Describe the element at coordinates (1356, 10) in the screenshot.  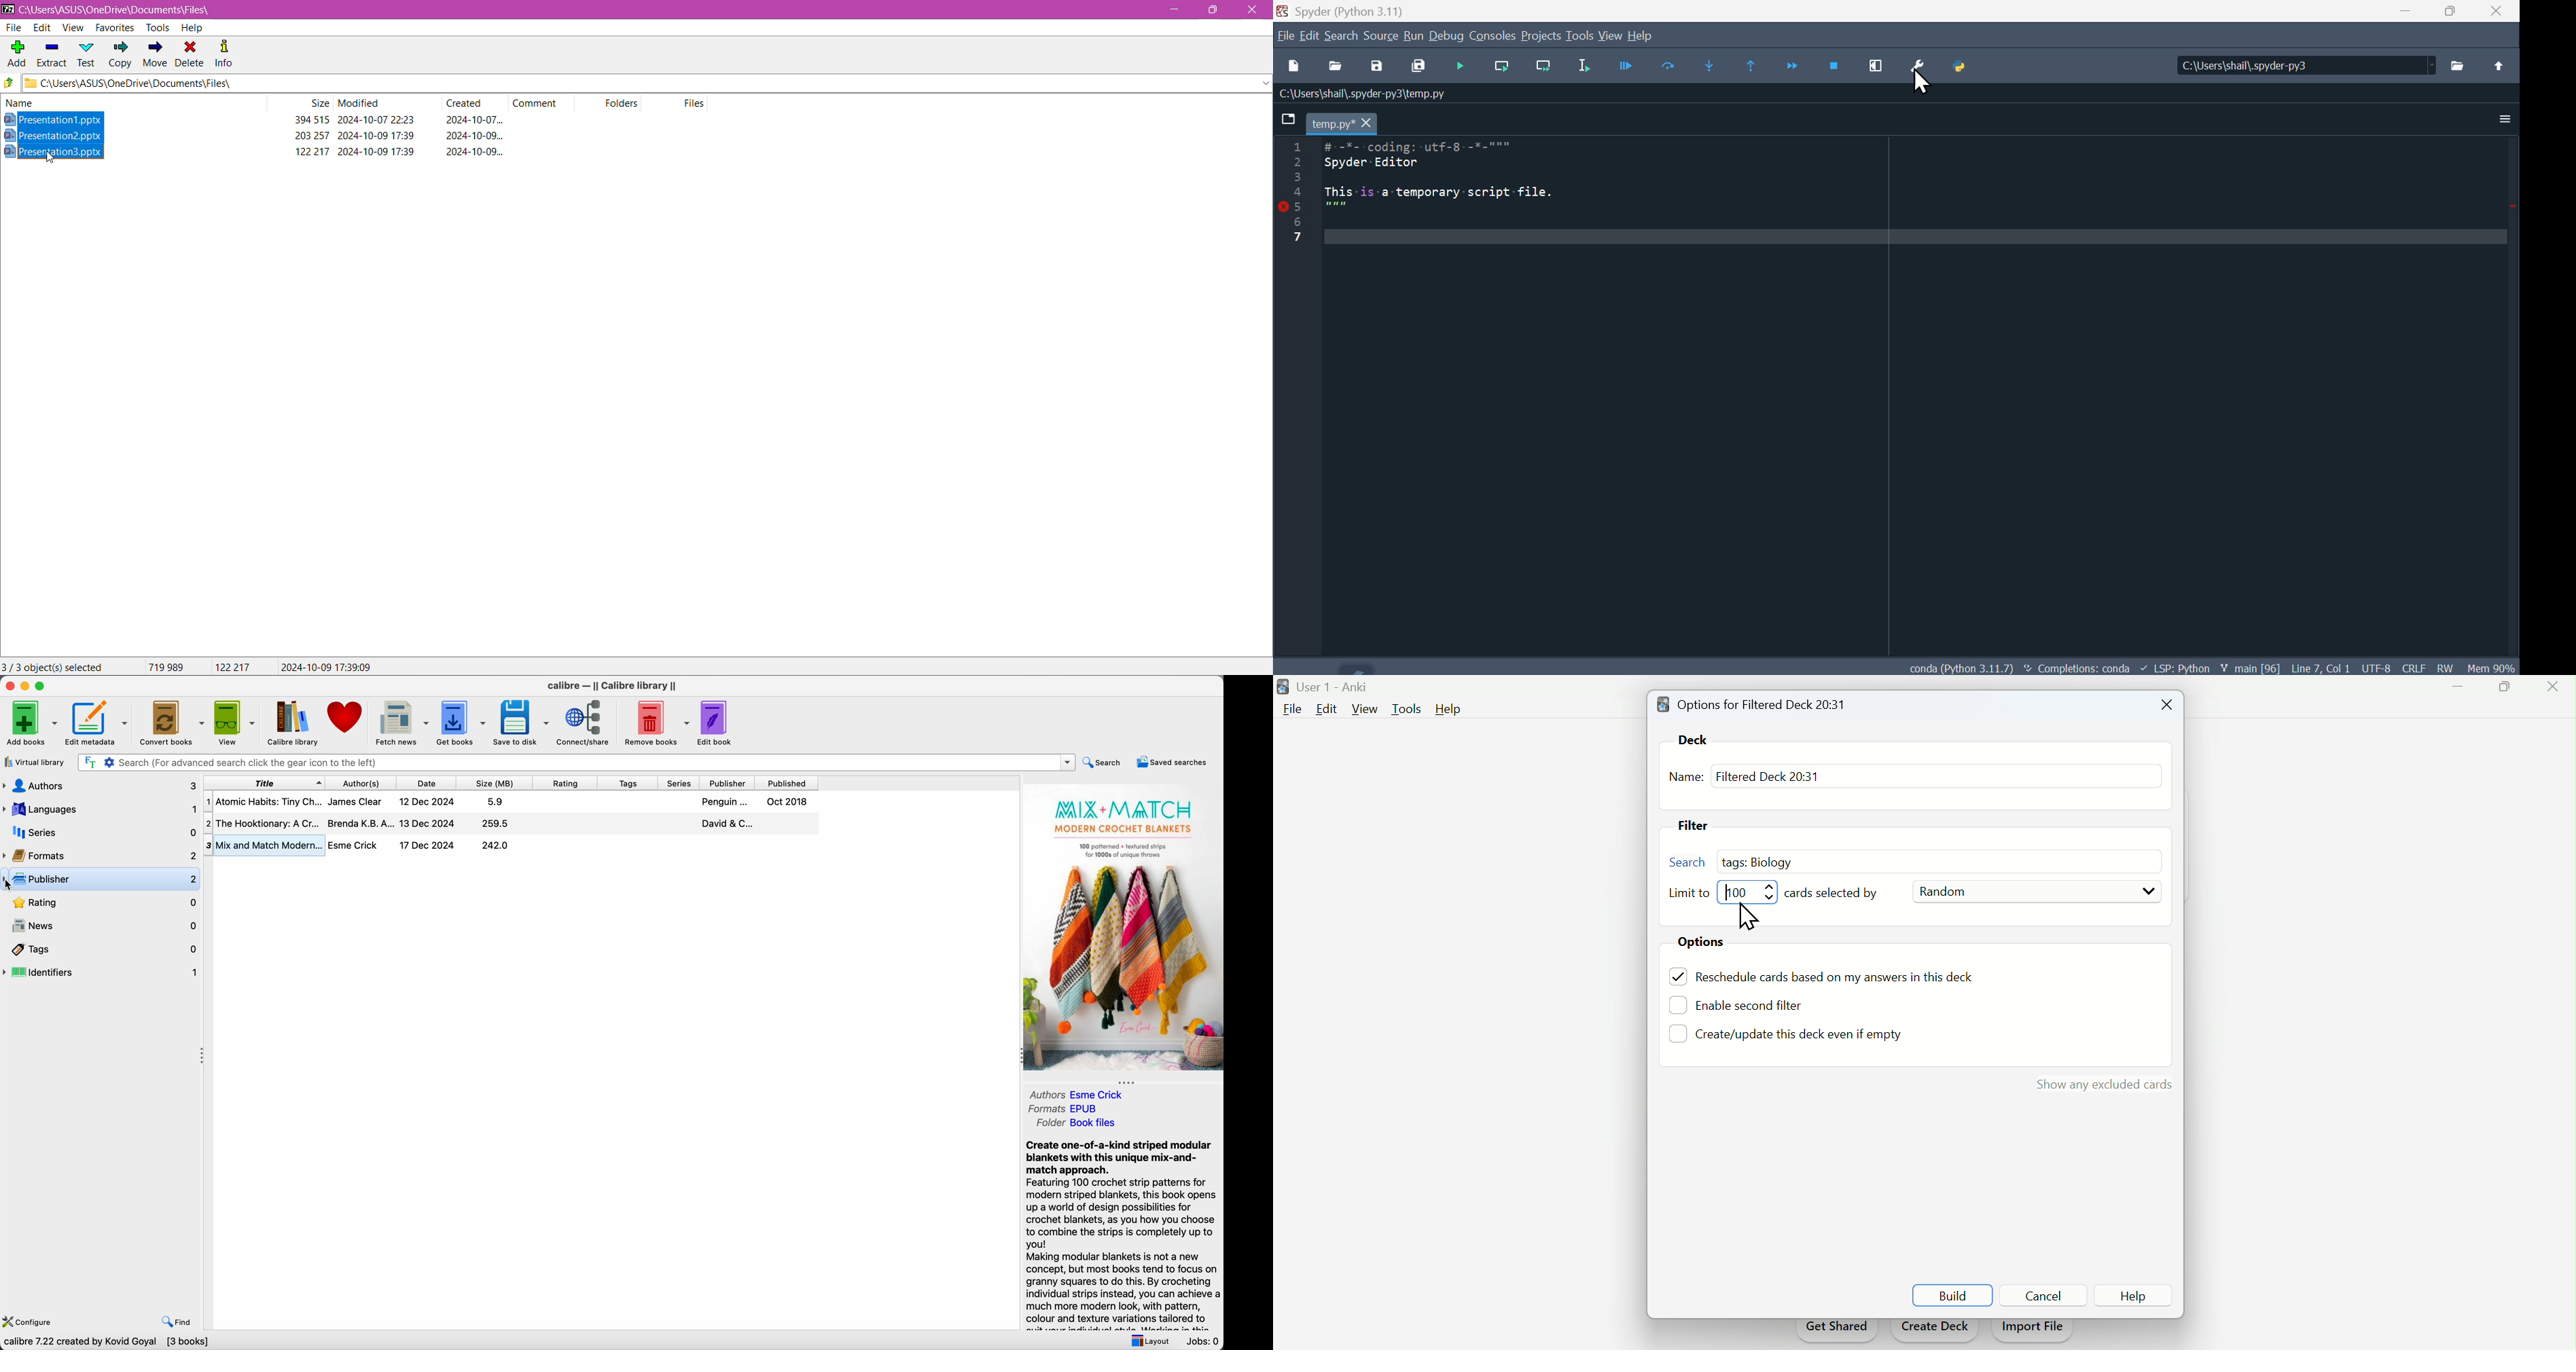
I see `Spyder` at that location.